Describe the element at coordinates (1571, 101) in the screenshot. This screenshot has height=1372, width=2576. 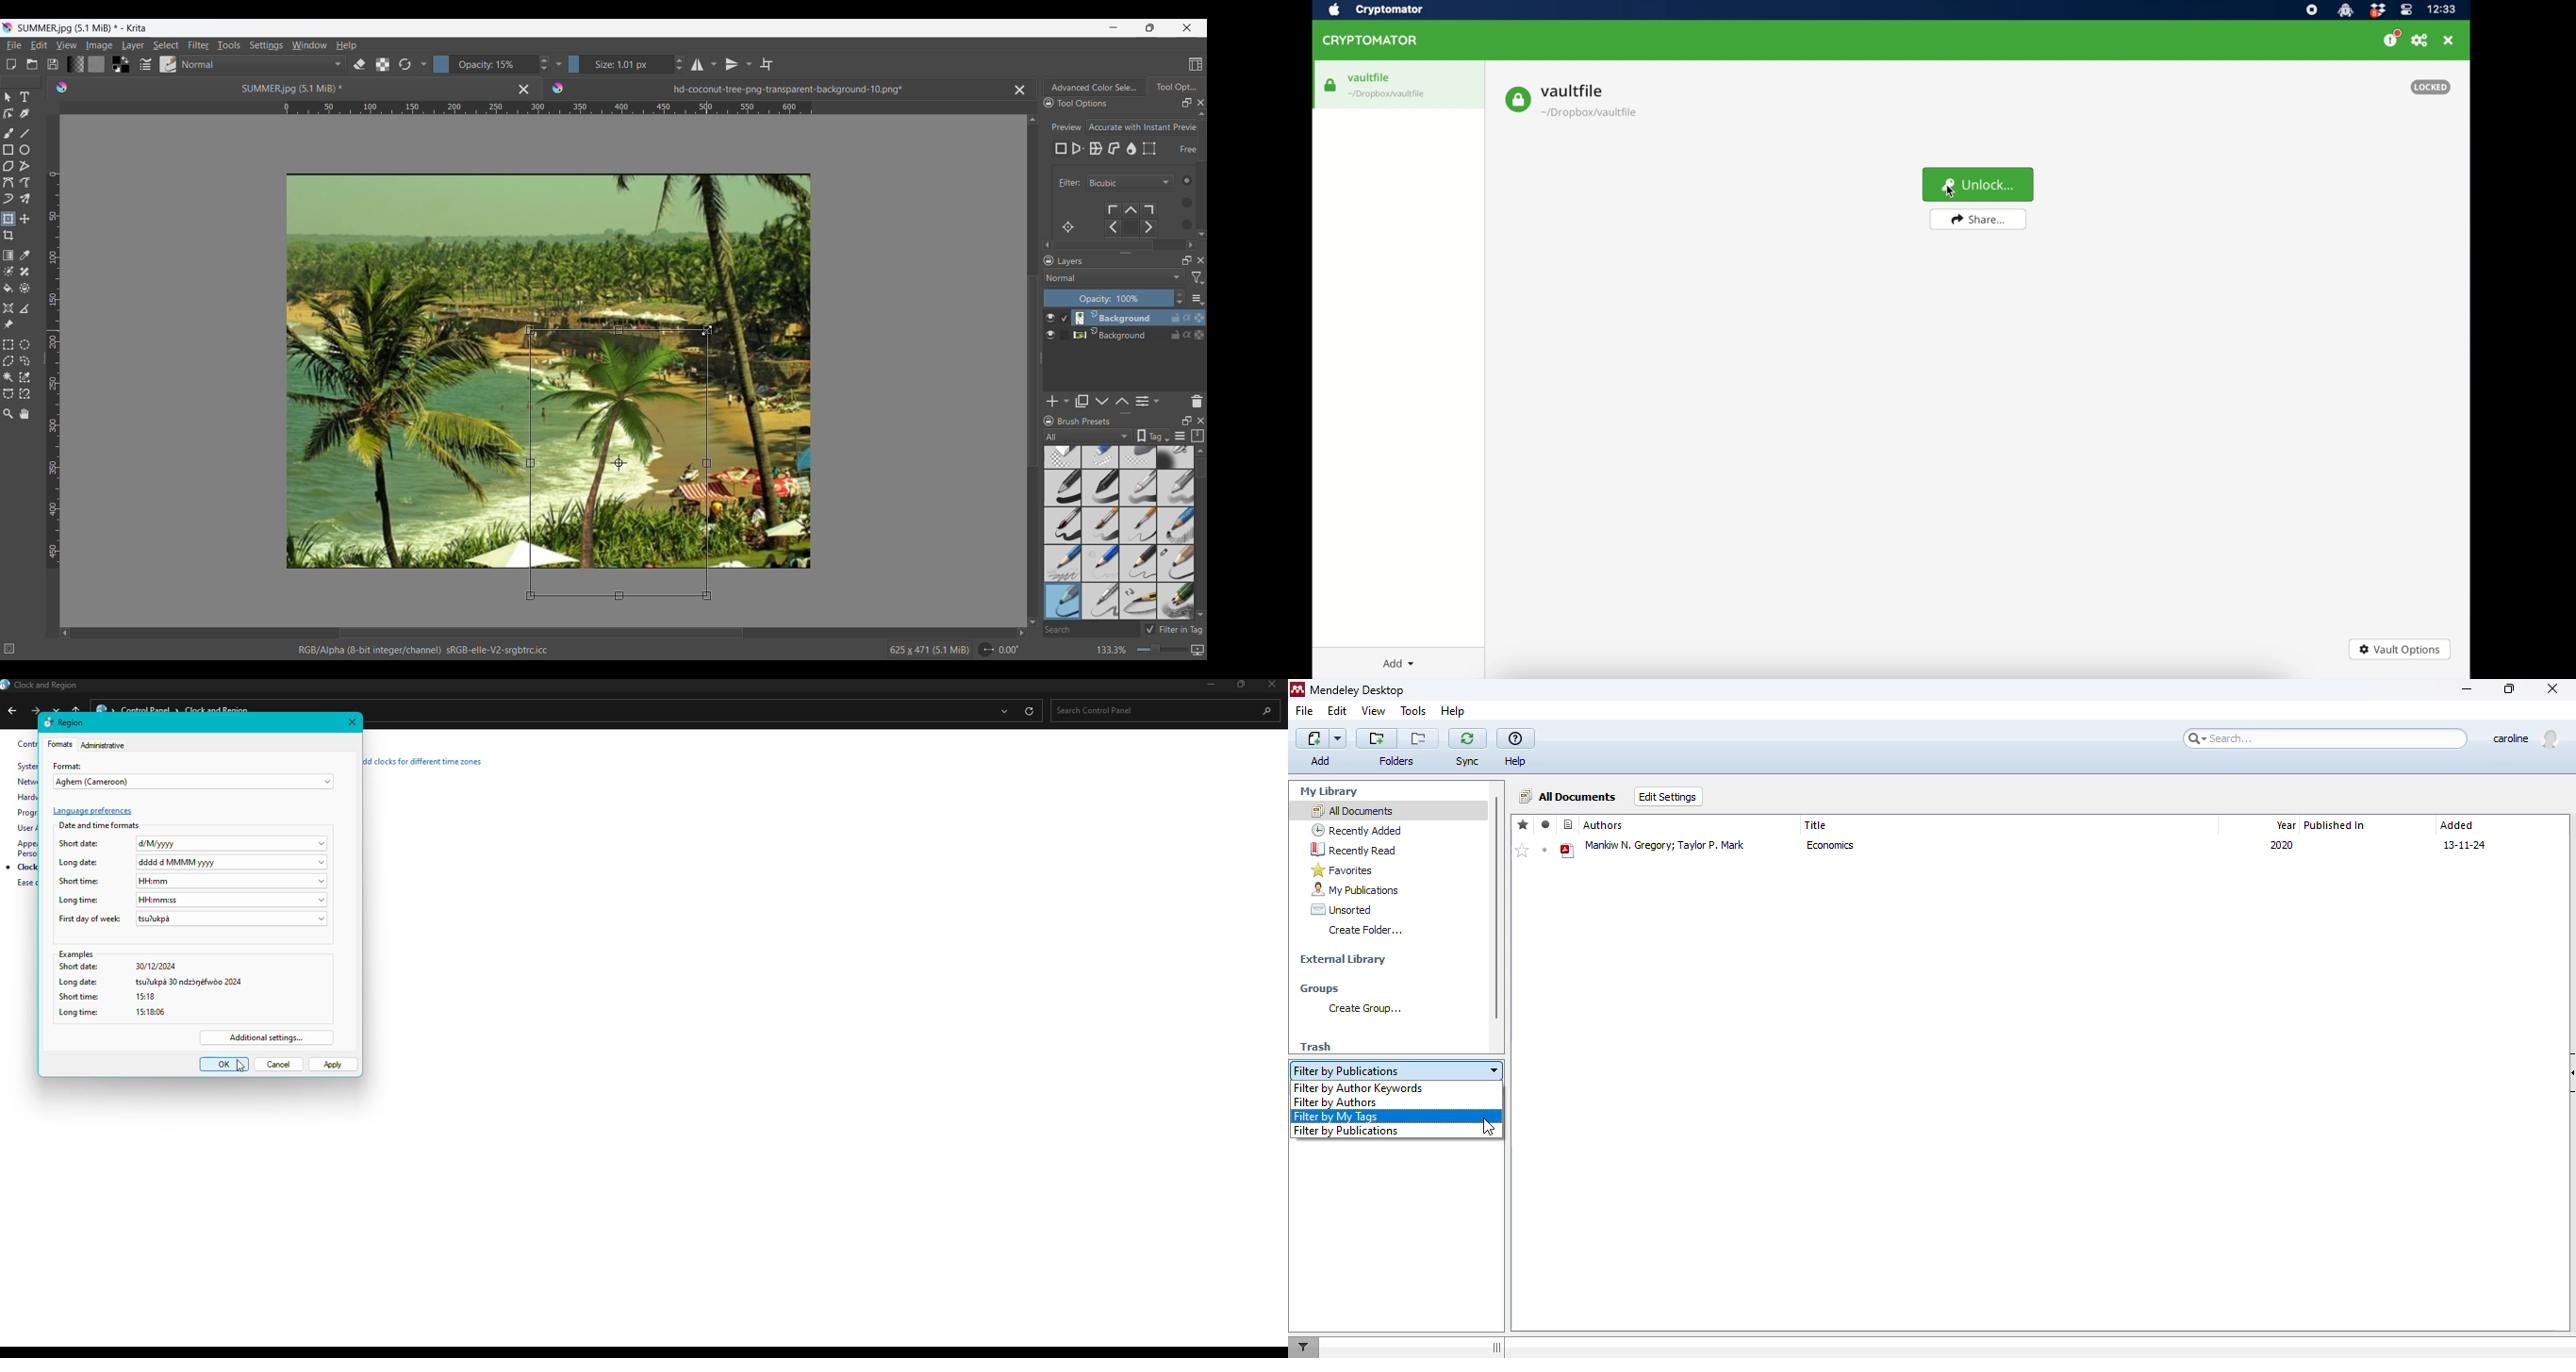
I see `vault file` at that location.